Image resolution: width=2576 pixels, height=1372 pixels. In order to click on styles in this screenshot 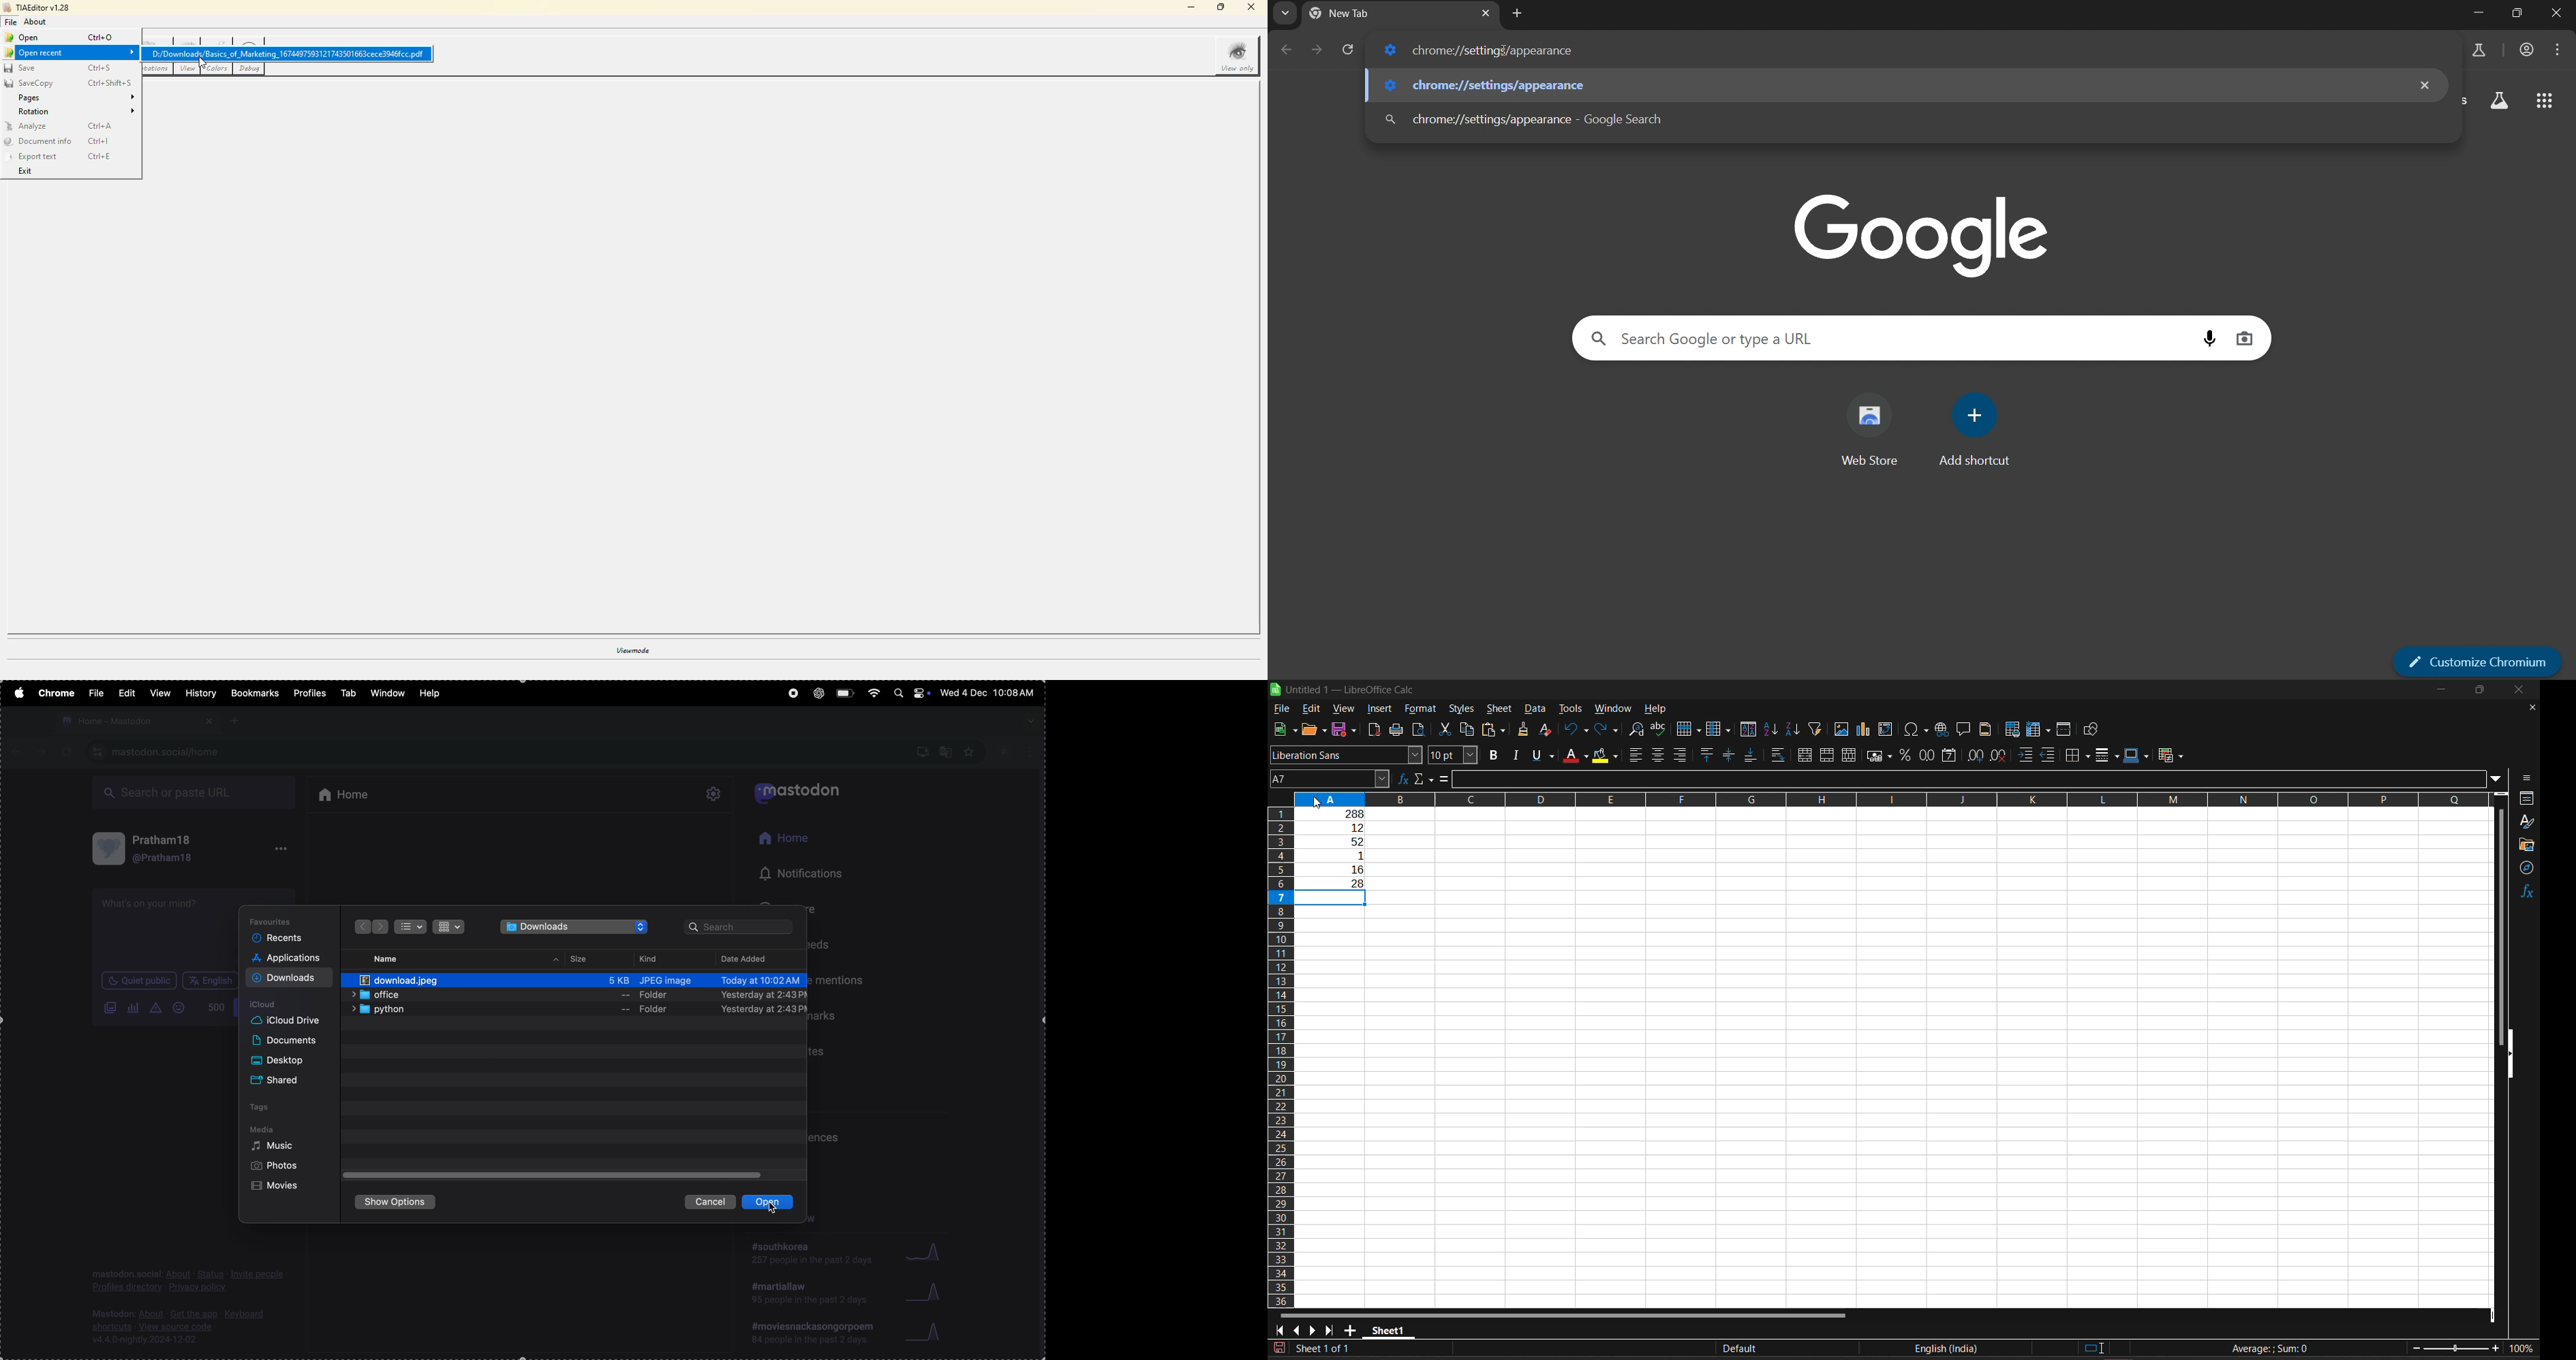, I will do `click(1460, 710)`.